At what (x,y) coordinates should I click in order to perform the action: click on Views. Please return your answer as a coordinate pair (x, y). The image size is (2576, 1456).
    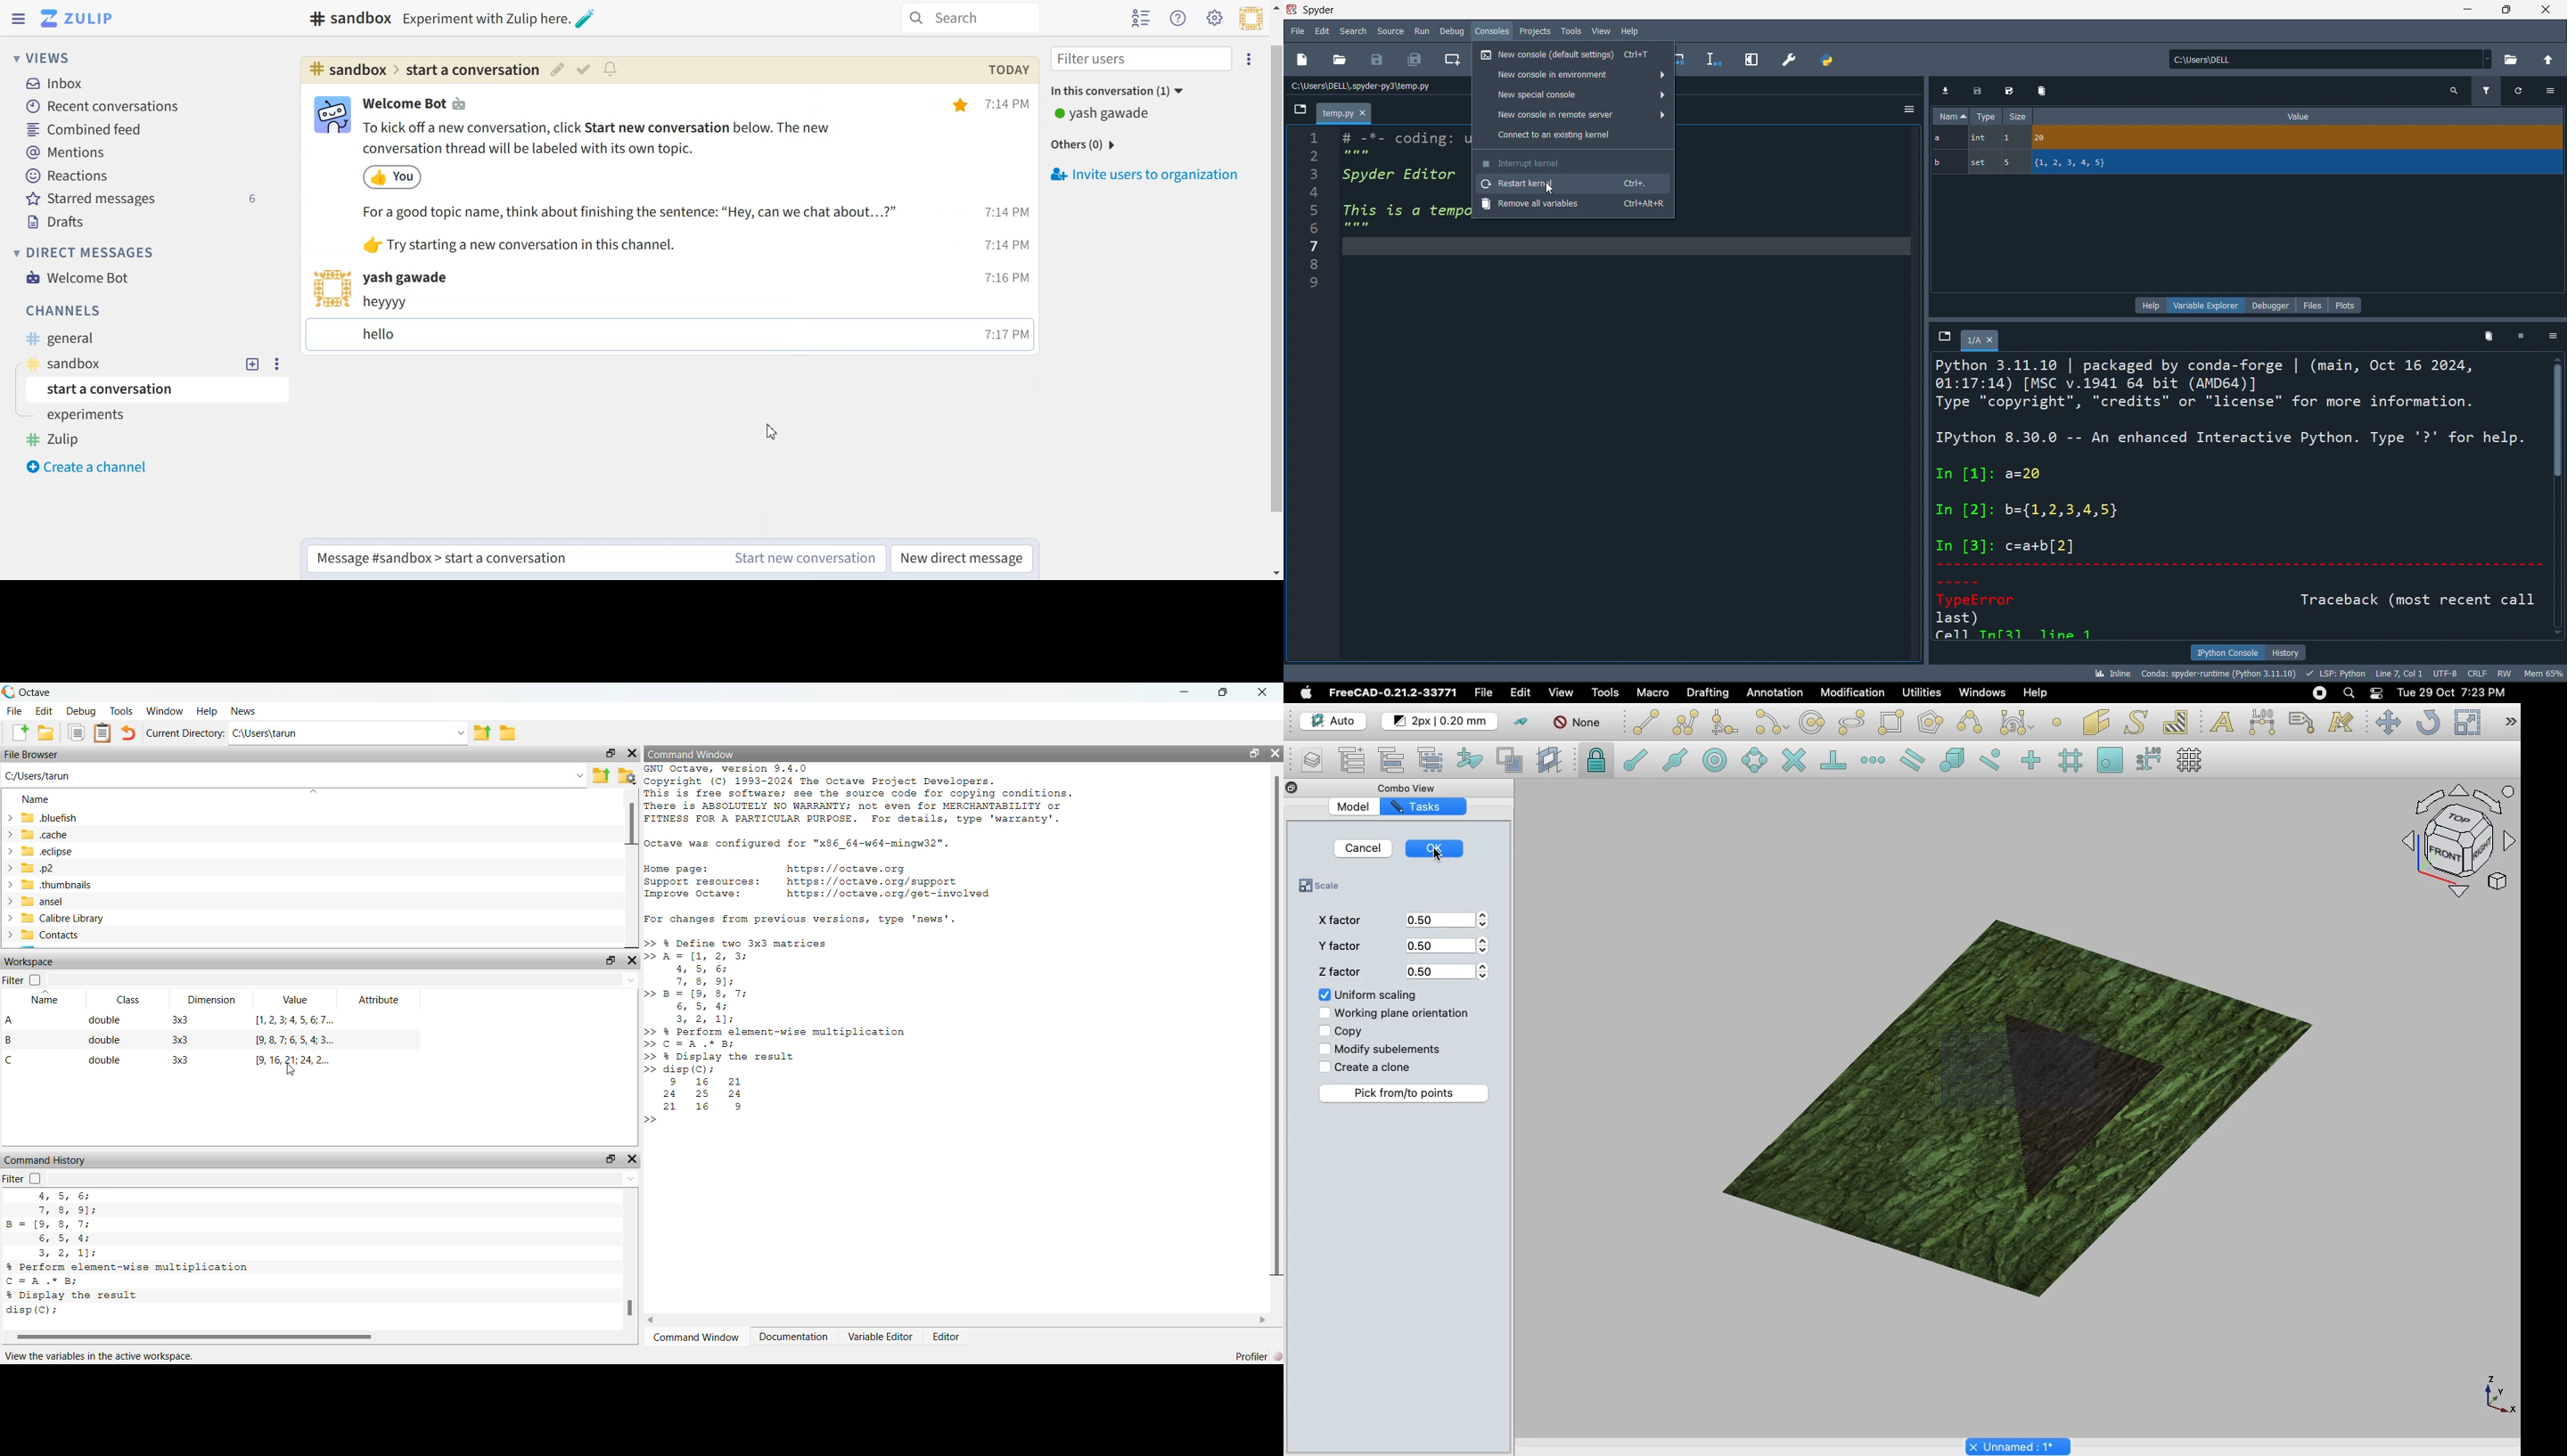
    Looking at the image, I should click on (46, 57).